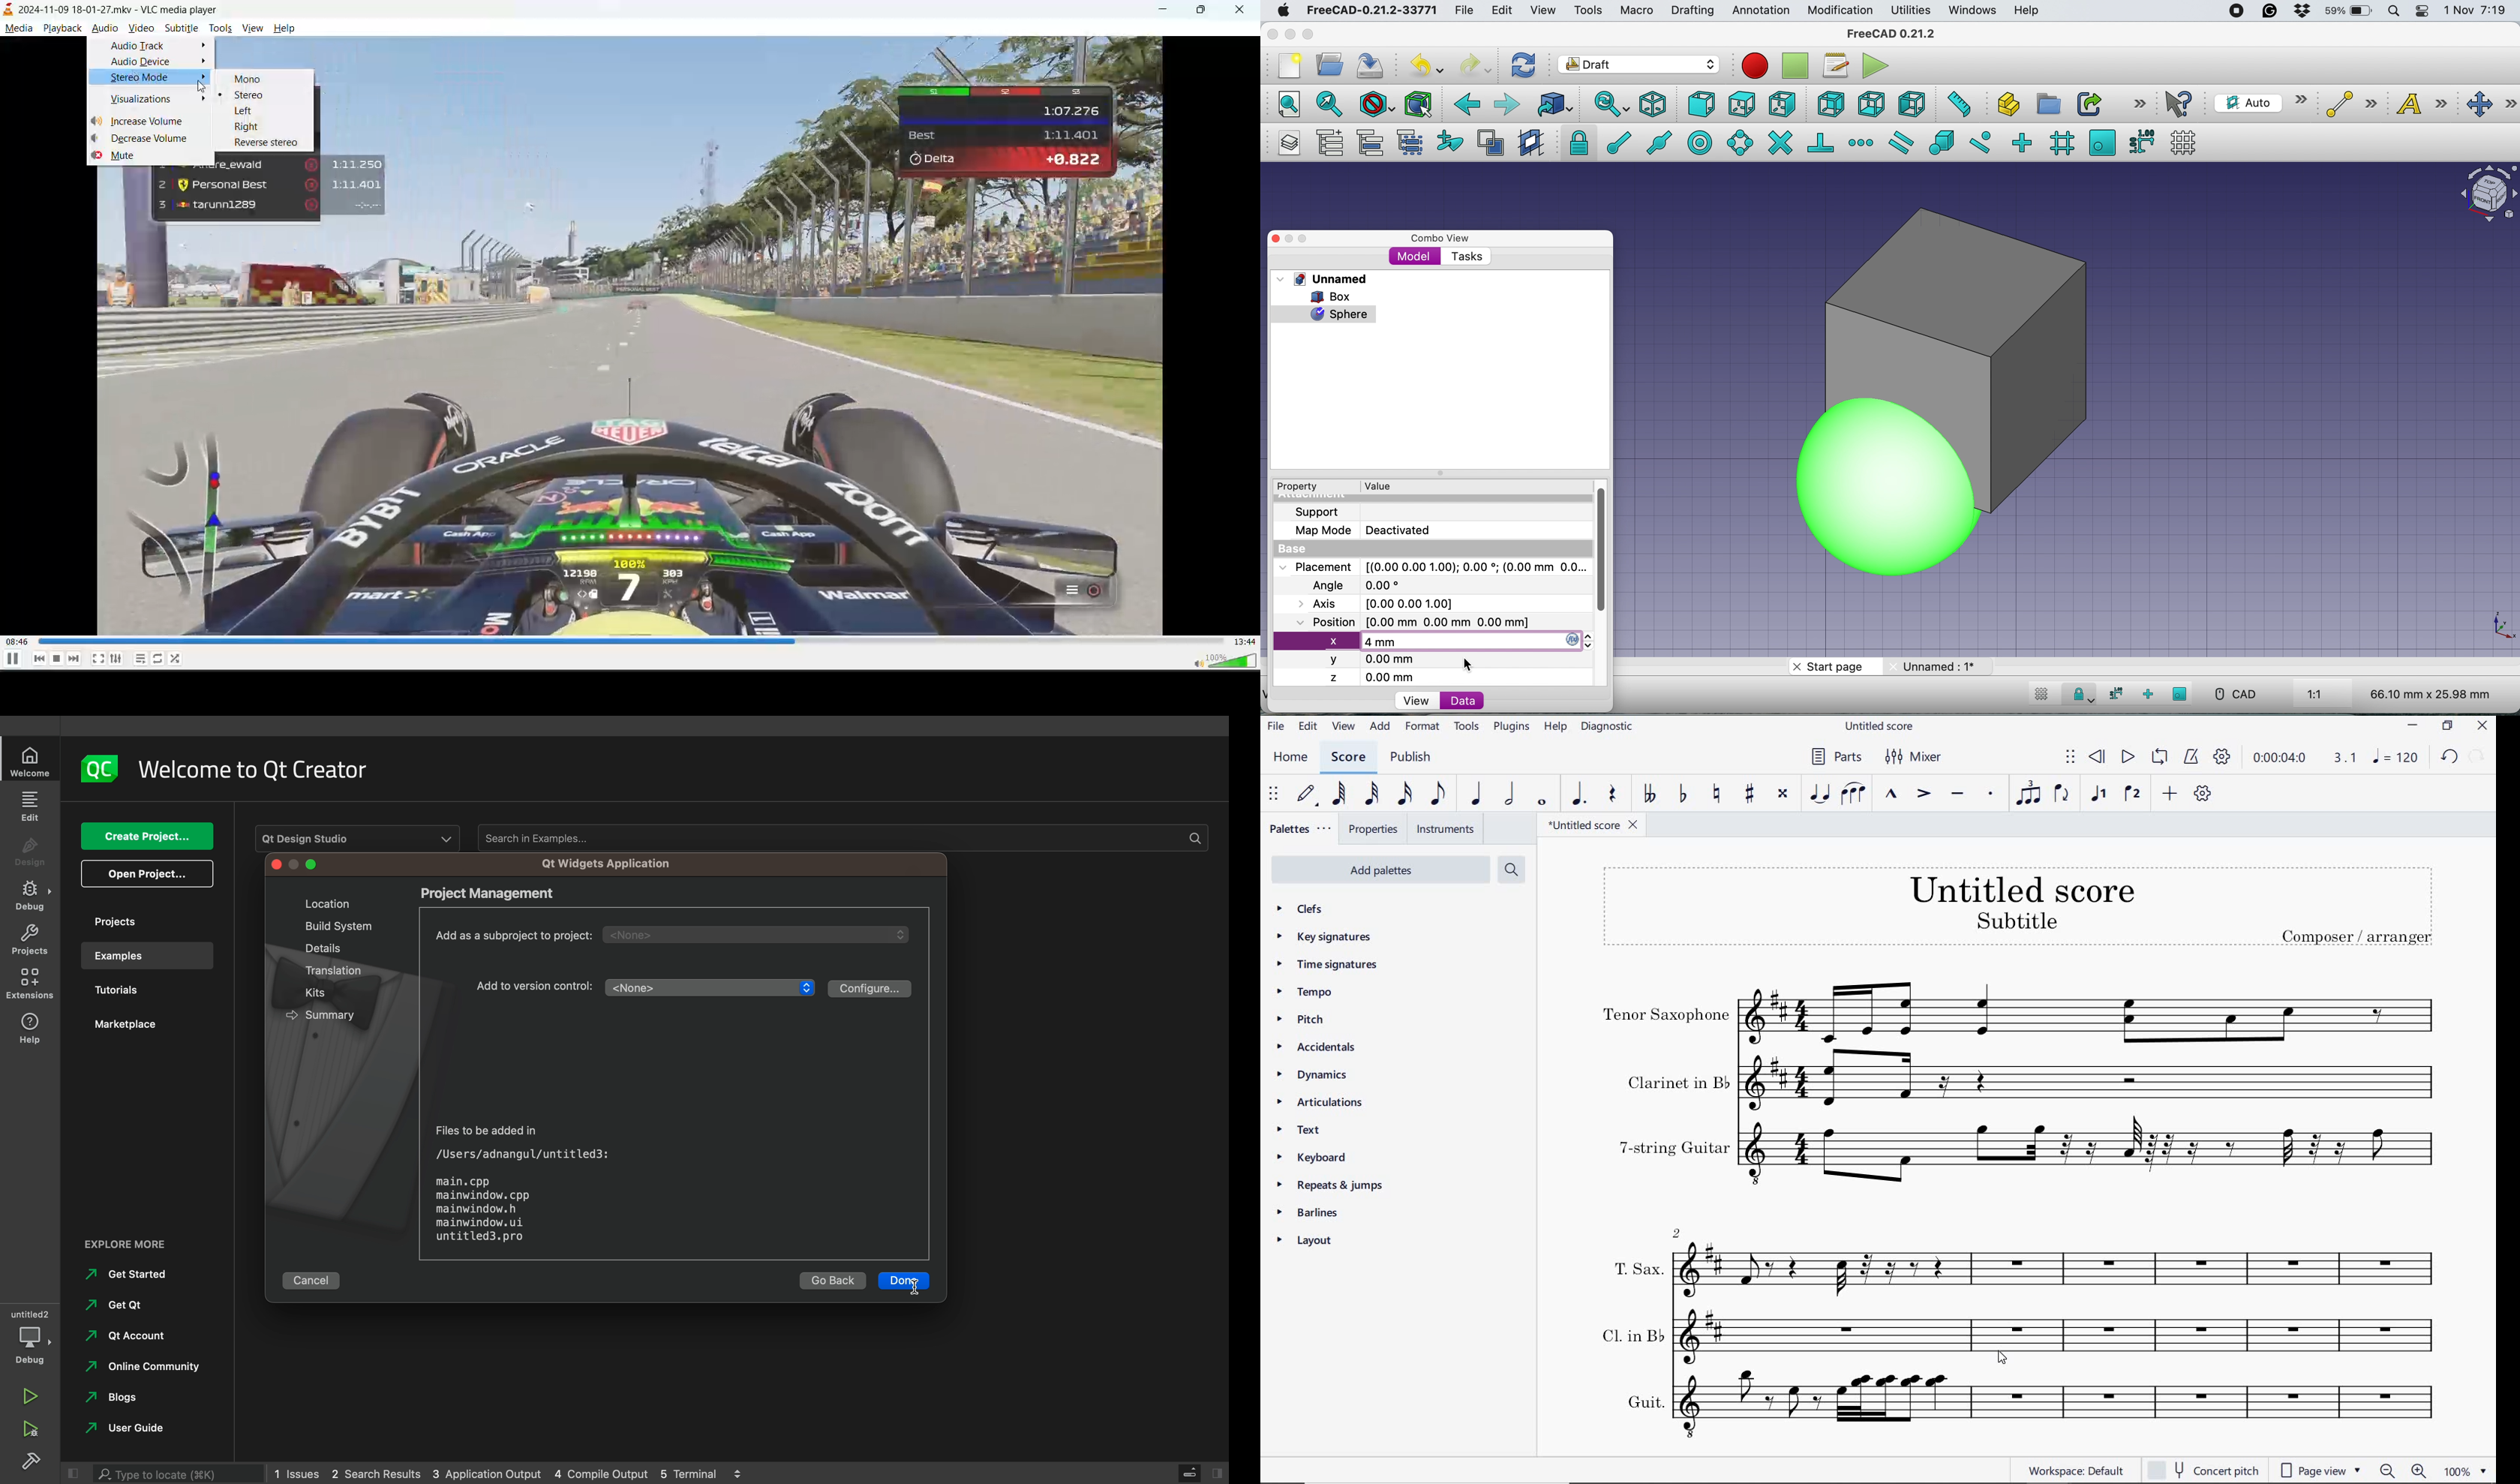 The width and height of the screenshot is (2520, 1484). Describe the element at coordinates (1492, 143) in the screenshot. I see `toggle normal wireframe display` at that location.